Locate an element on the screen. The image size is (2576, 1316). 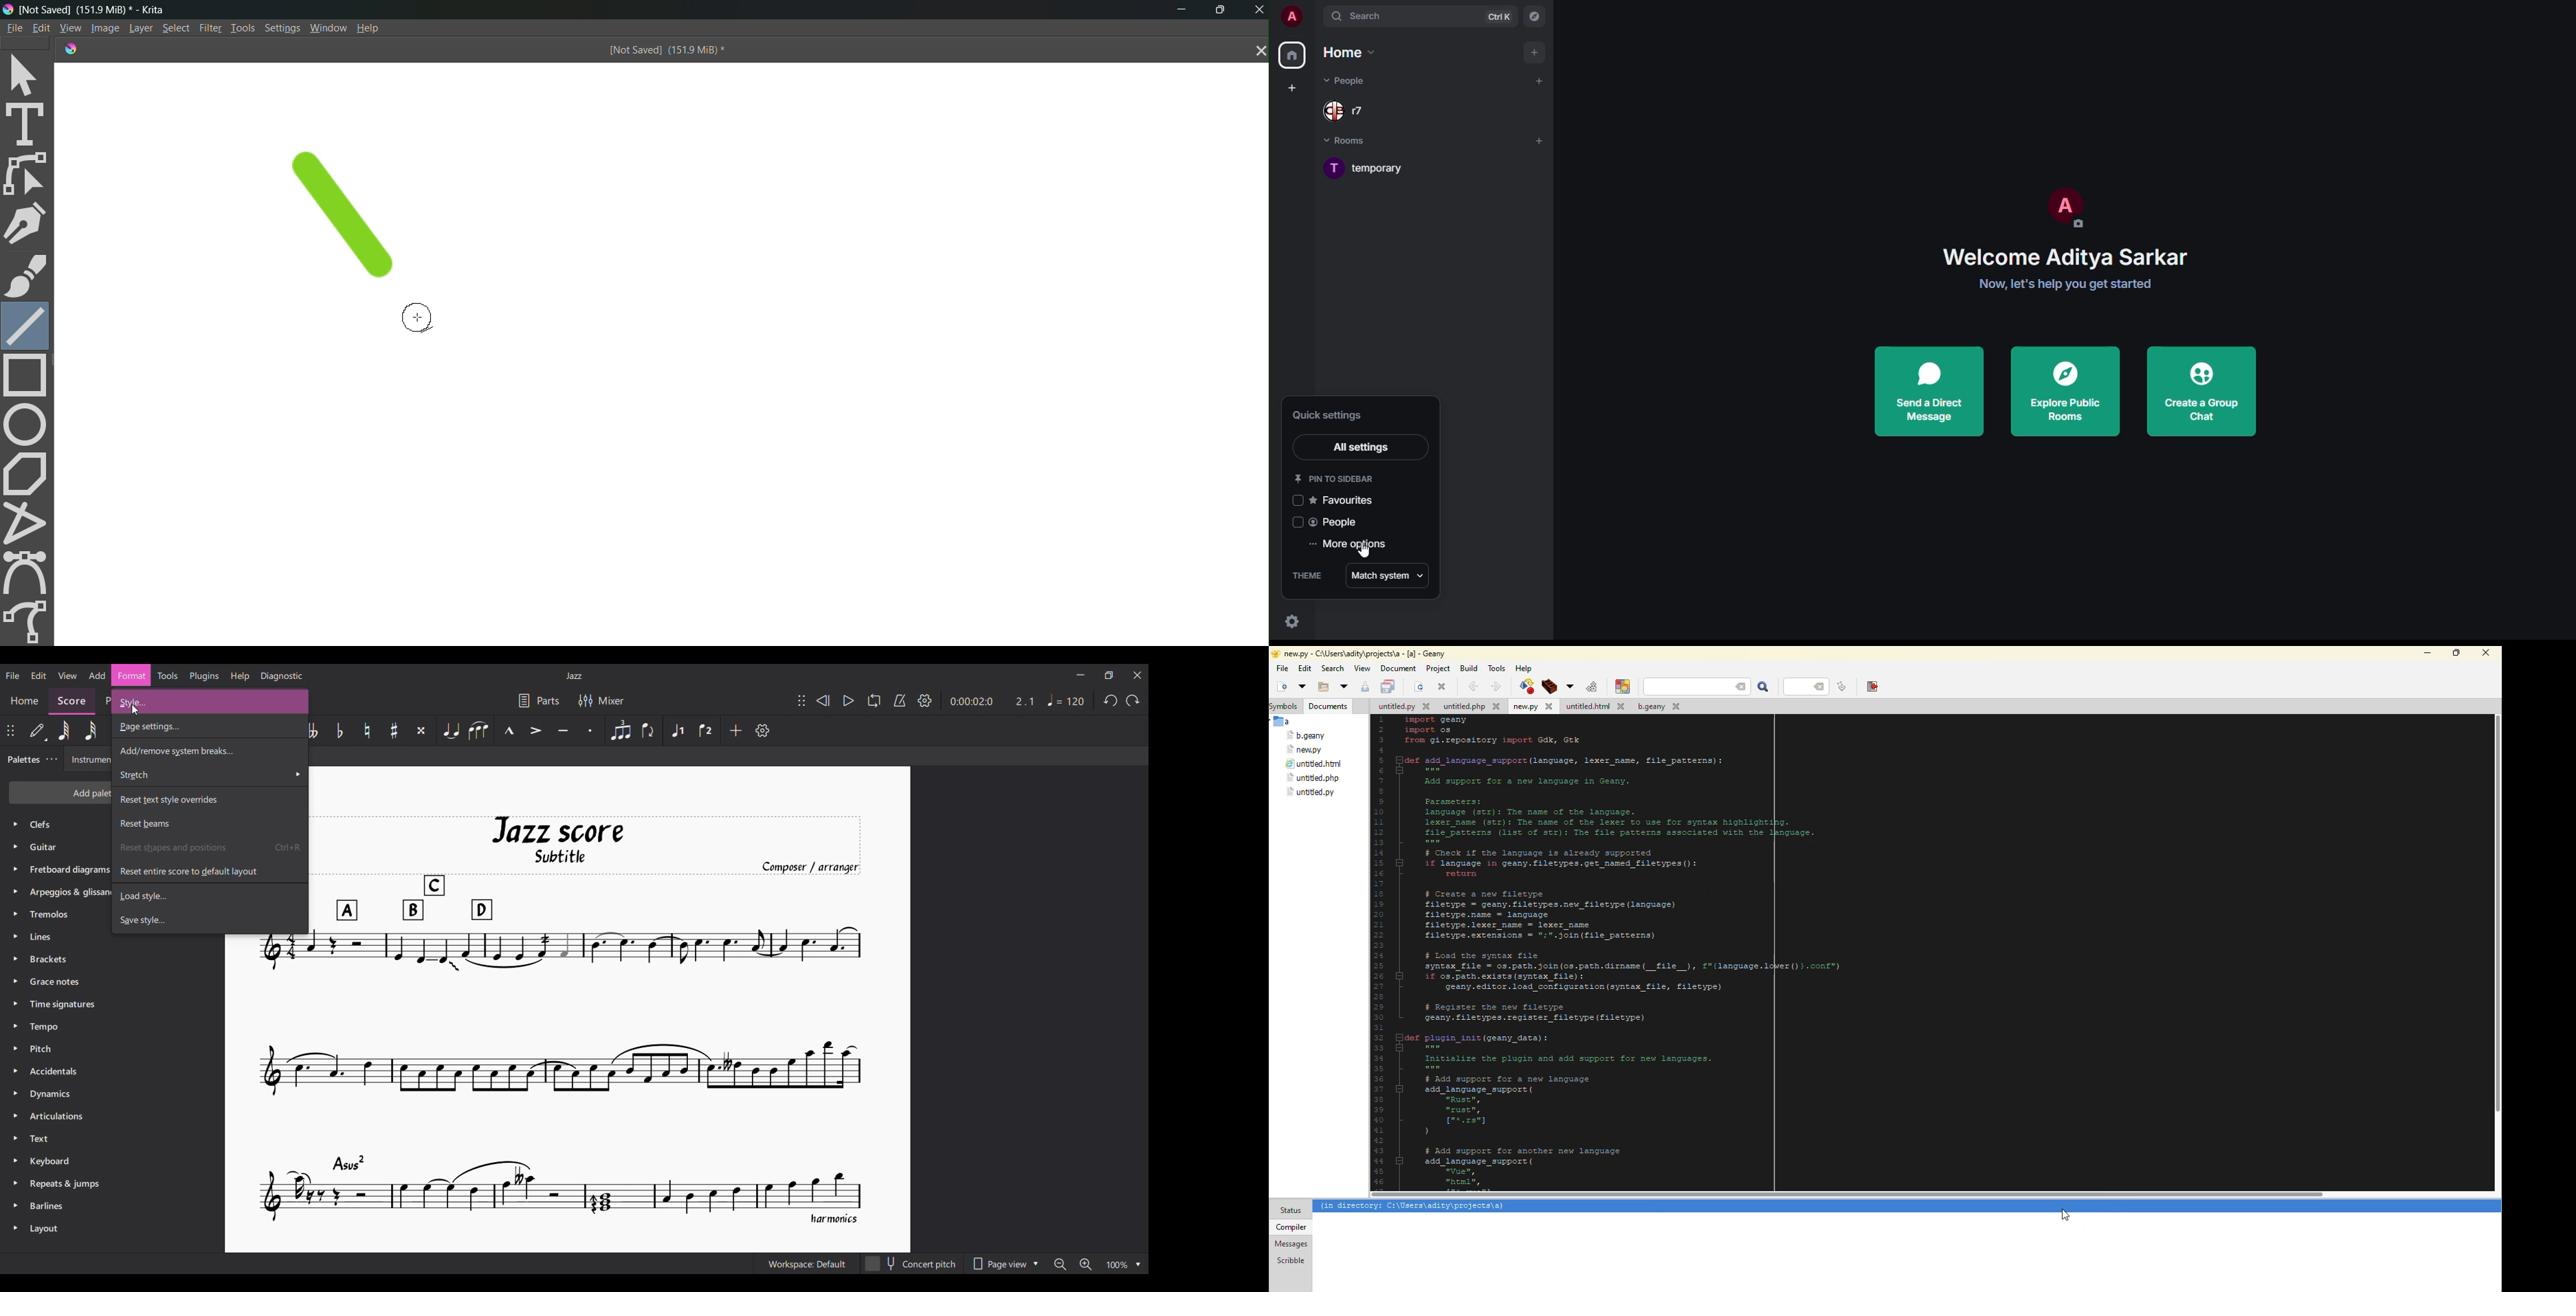
Fretboard is located at coordinates (69, 870).